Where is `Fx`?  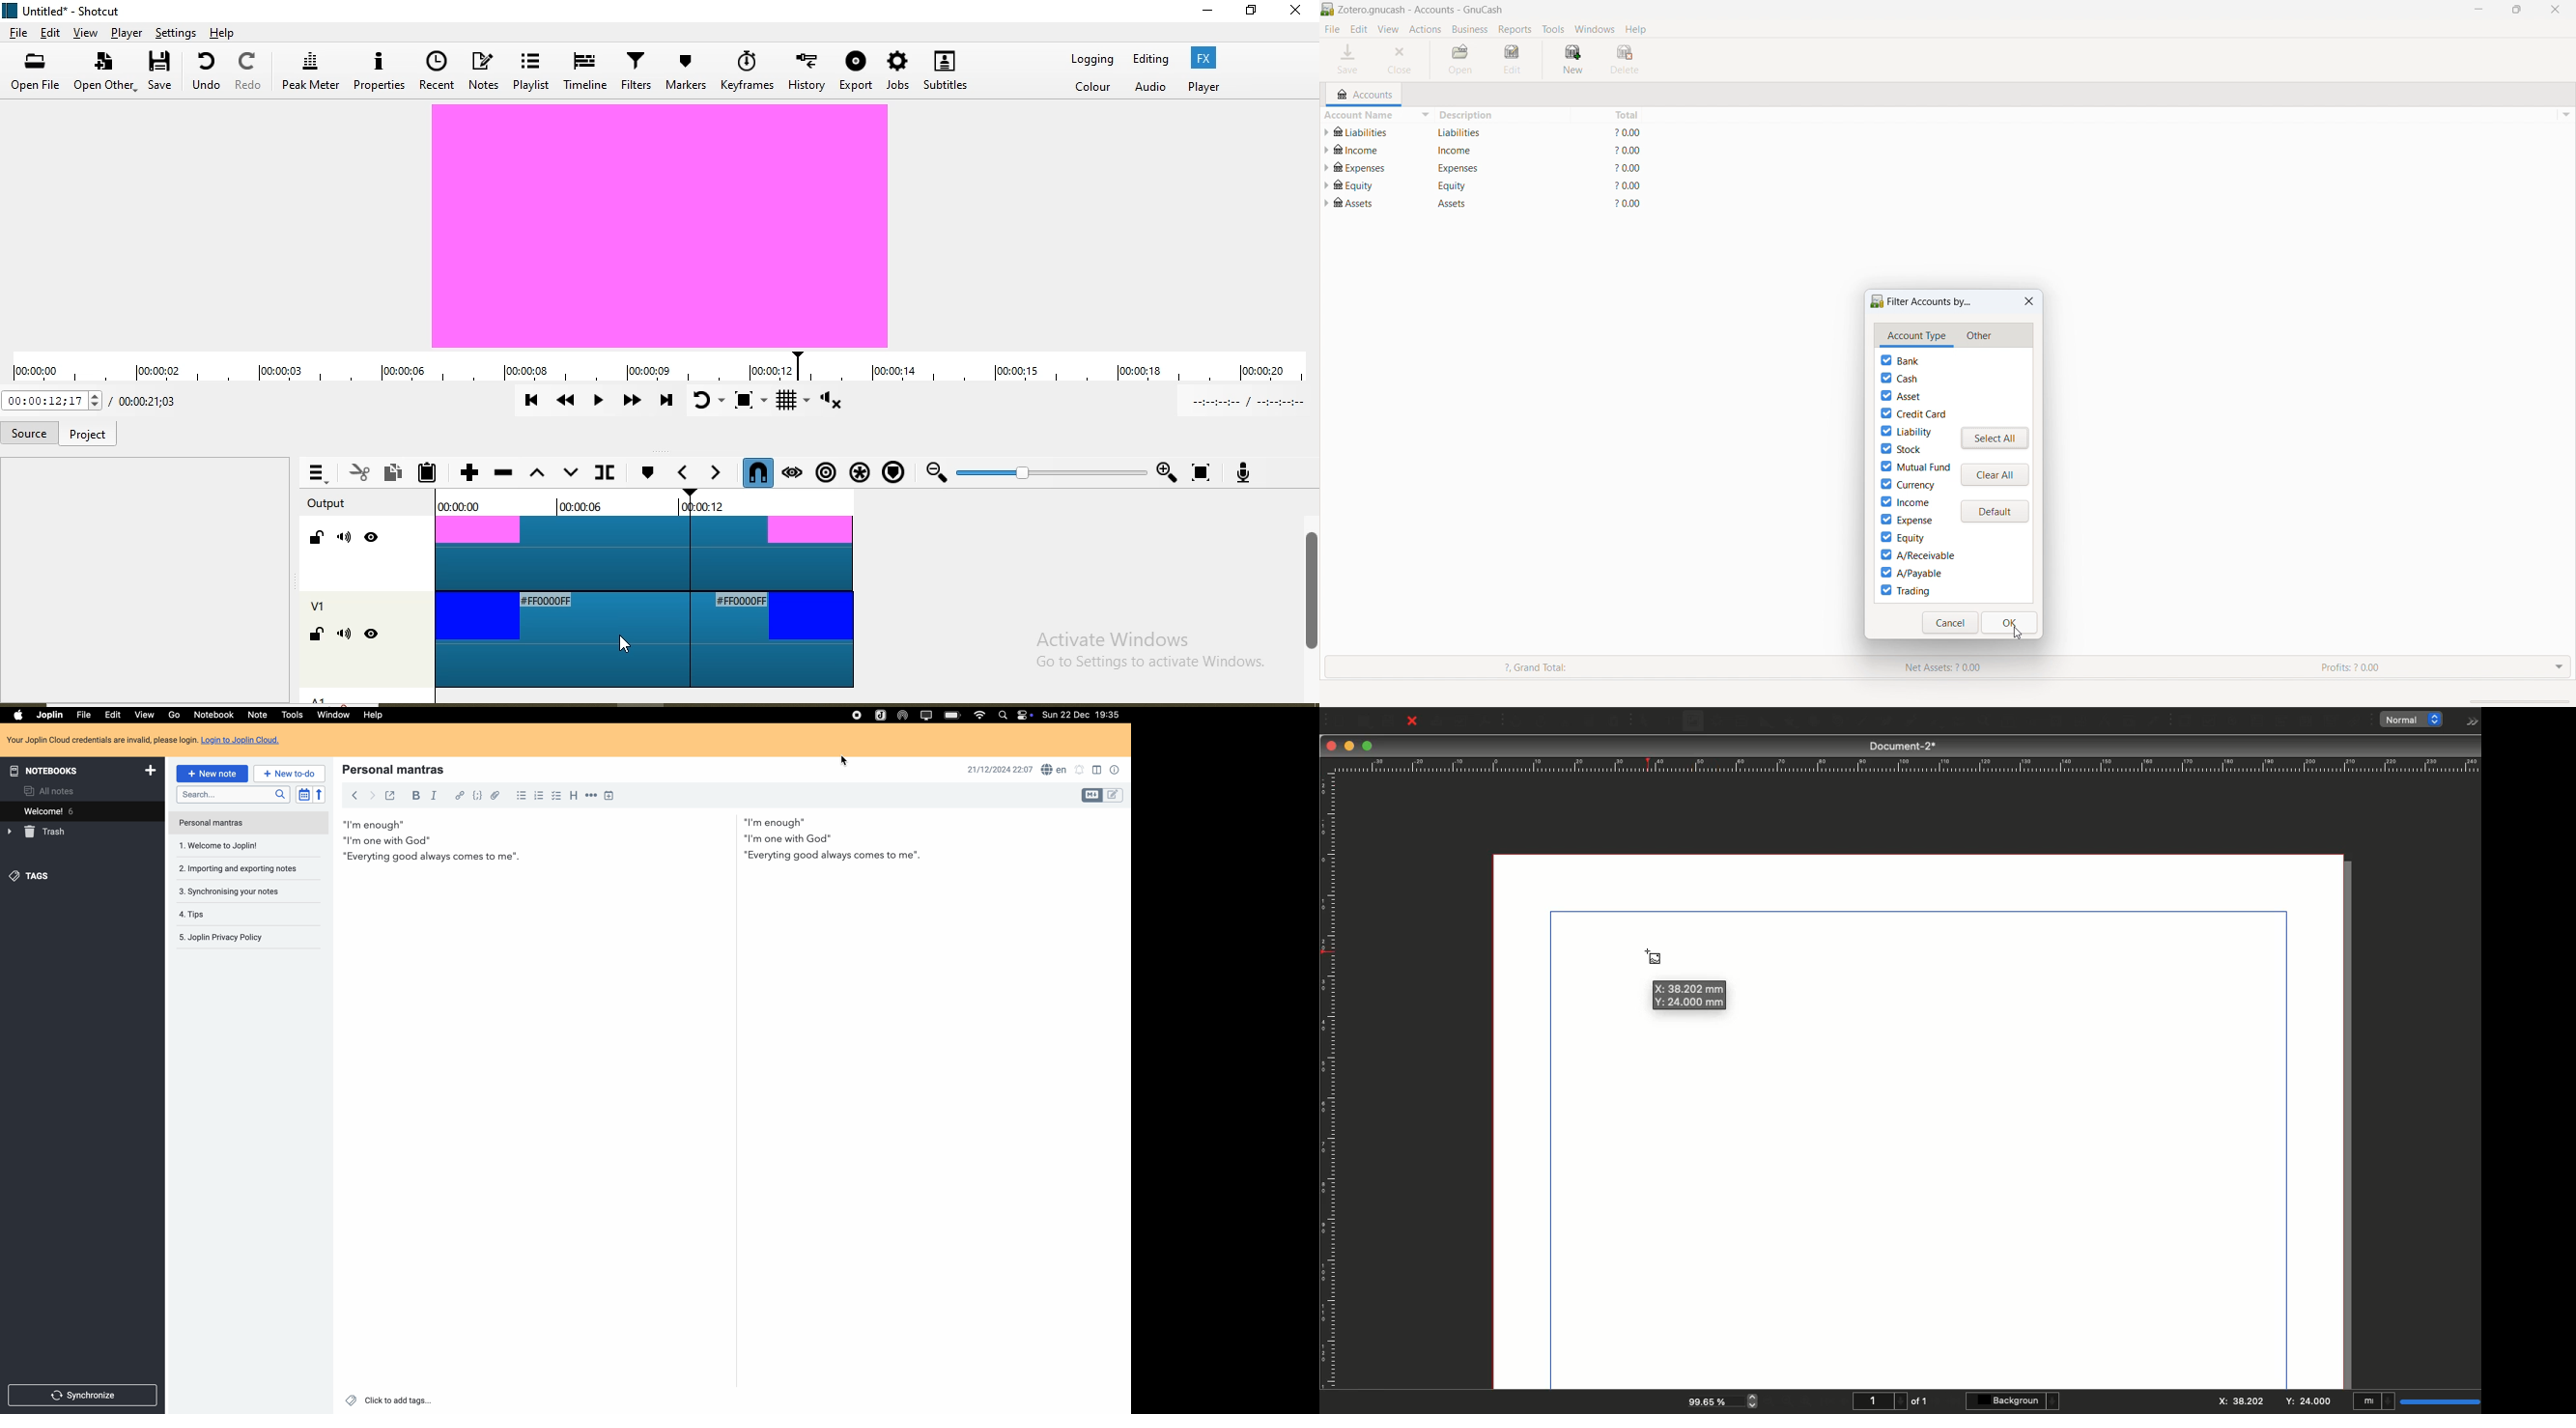
Fx is located at coordinates (1204, 58).